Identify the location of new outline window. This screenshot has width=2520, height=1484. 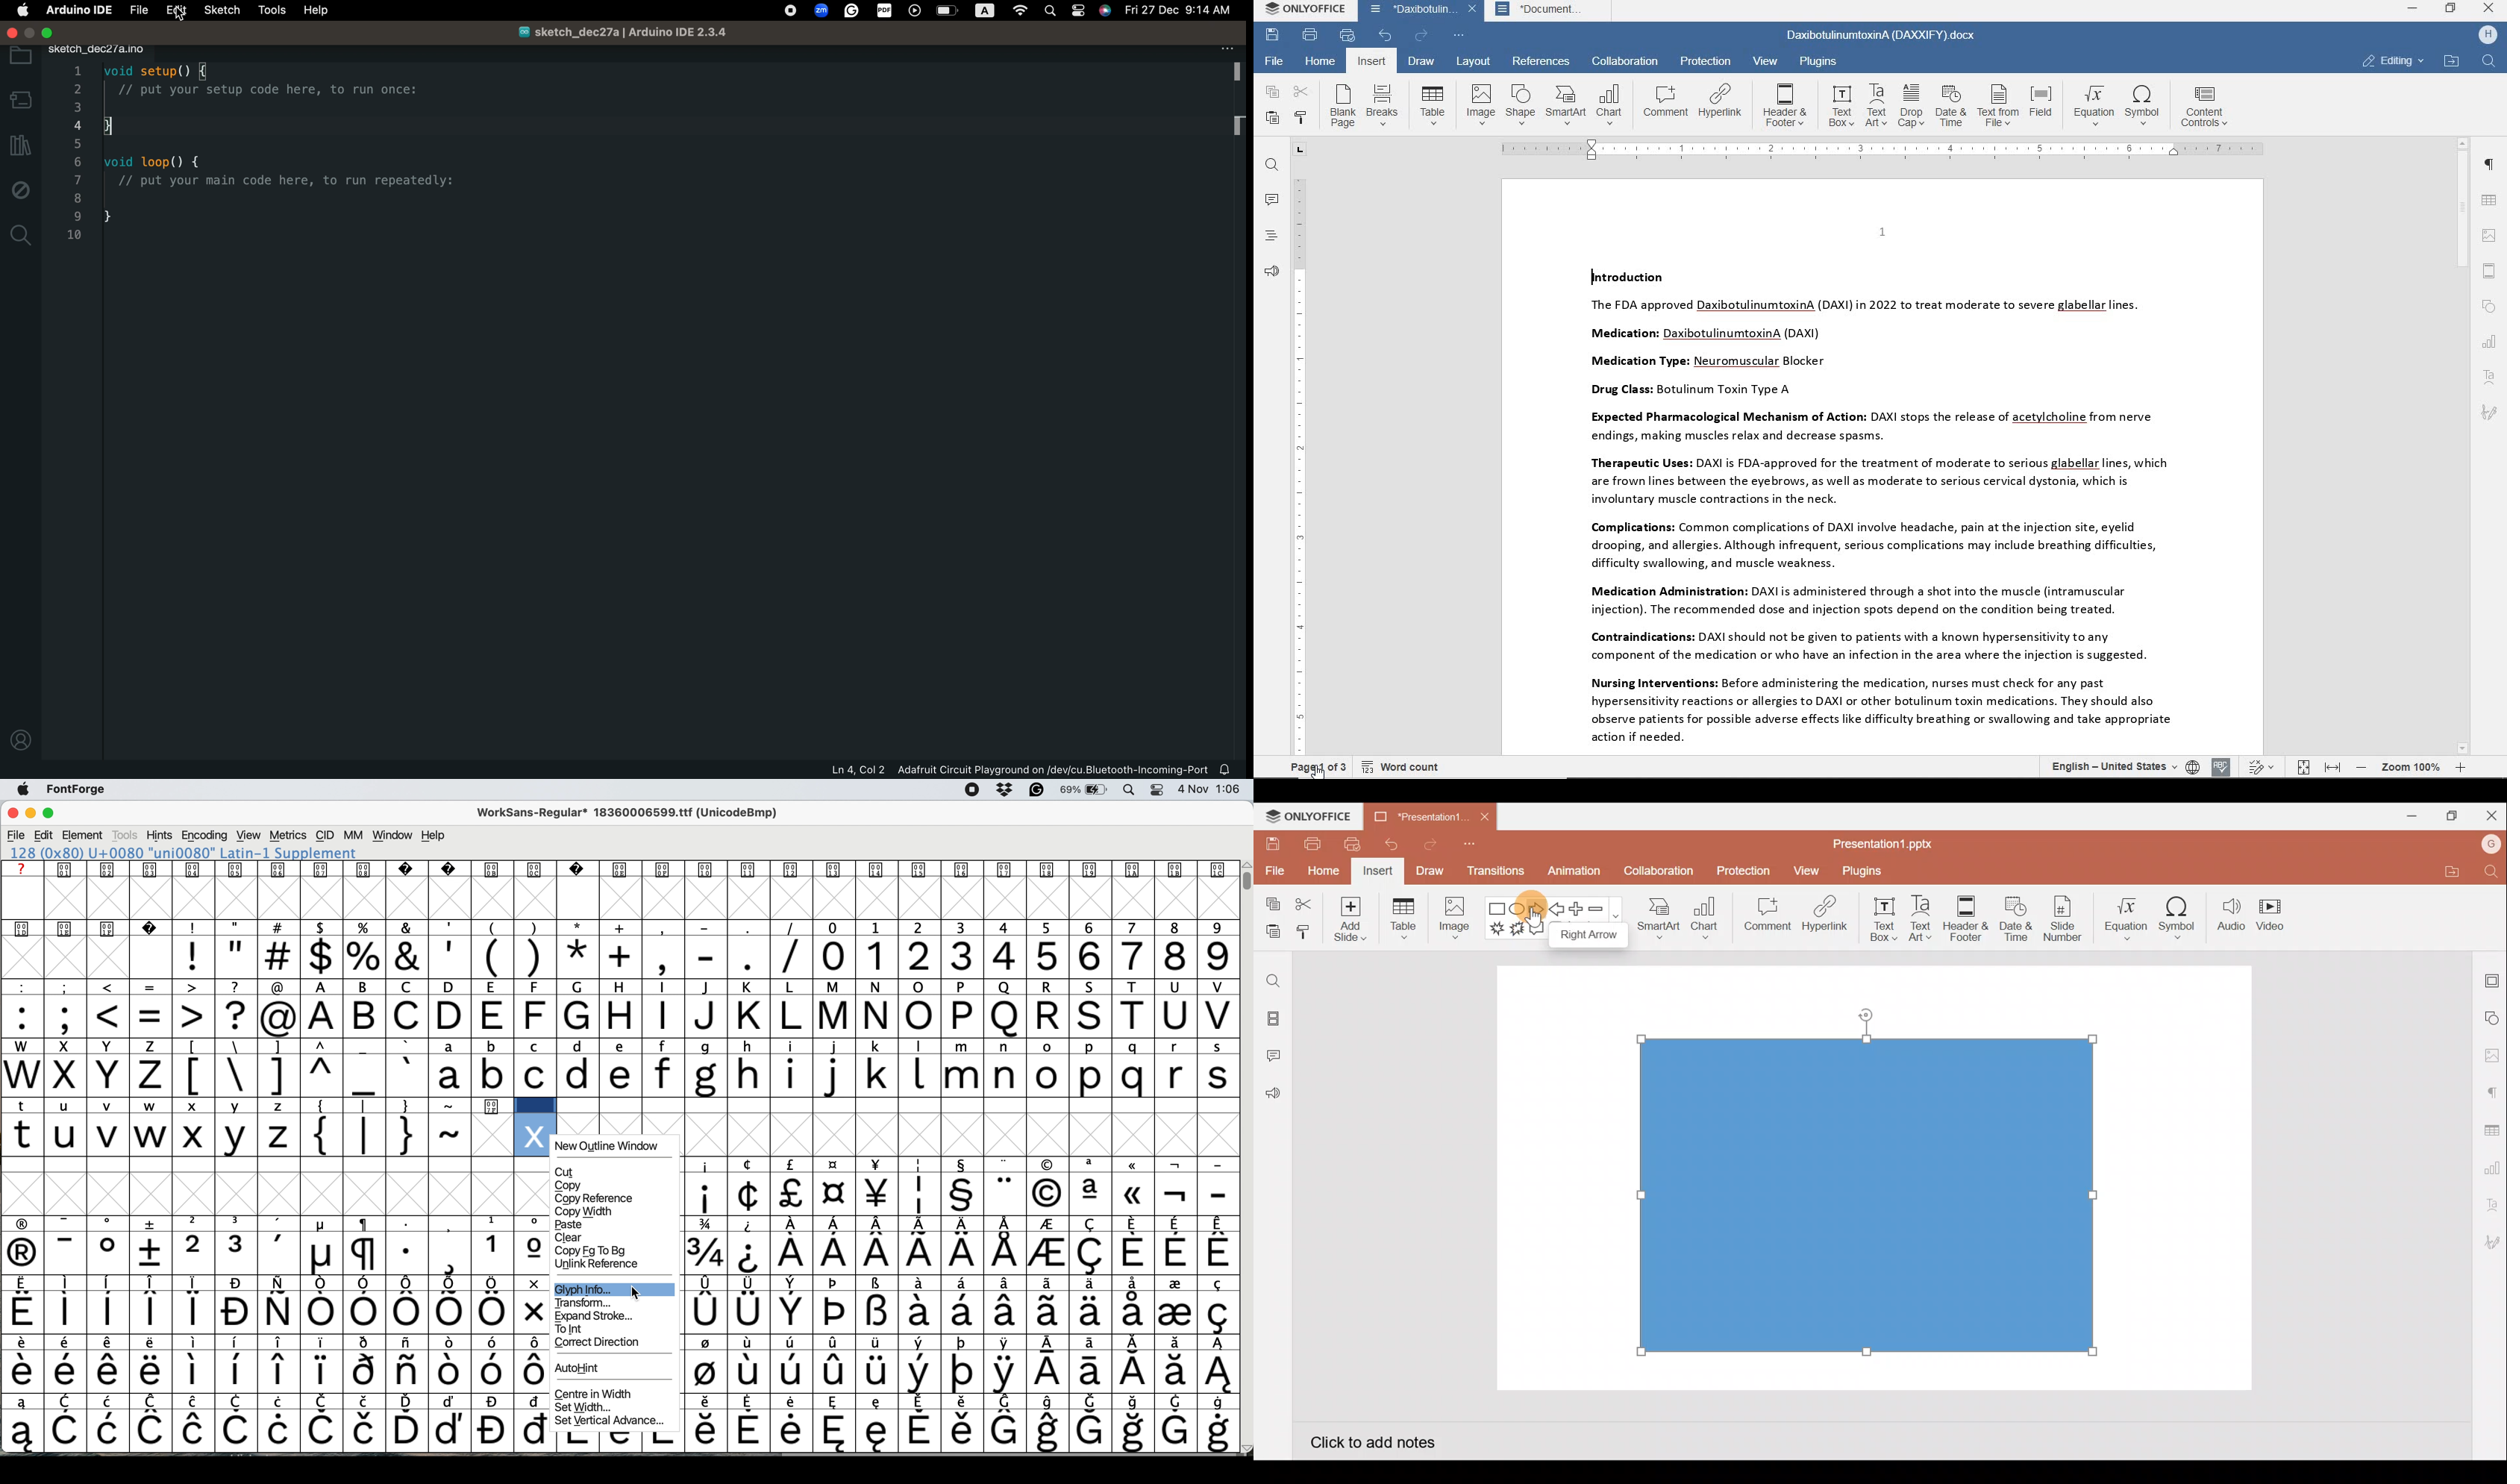
(617, 1147).